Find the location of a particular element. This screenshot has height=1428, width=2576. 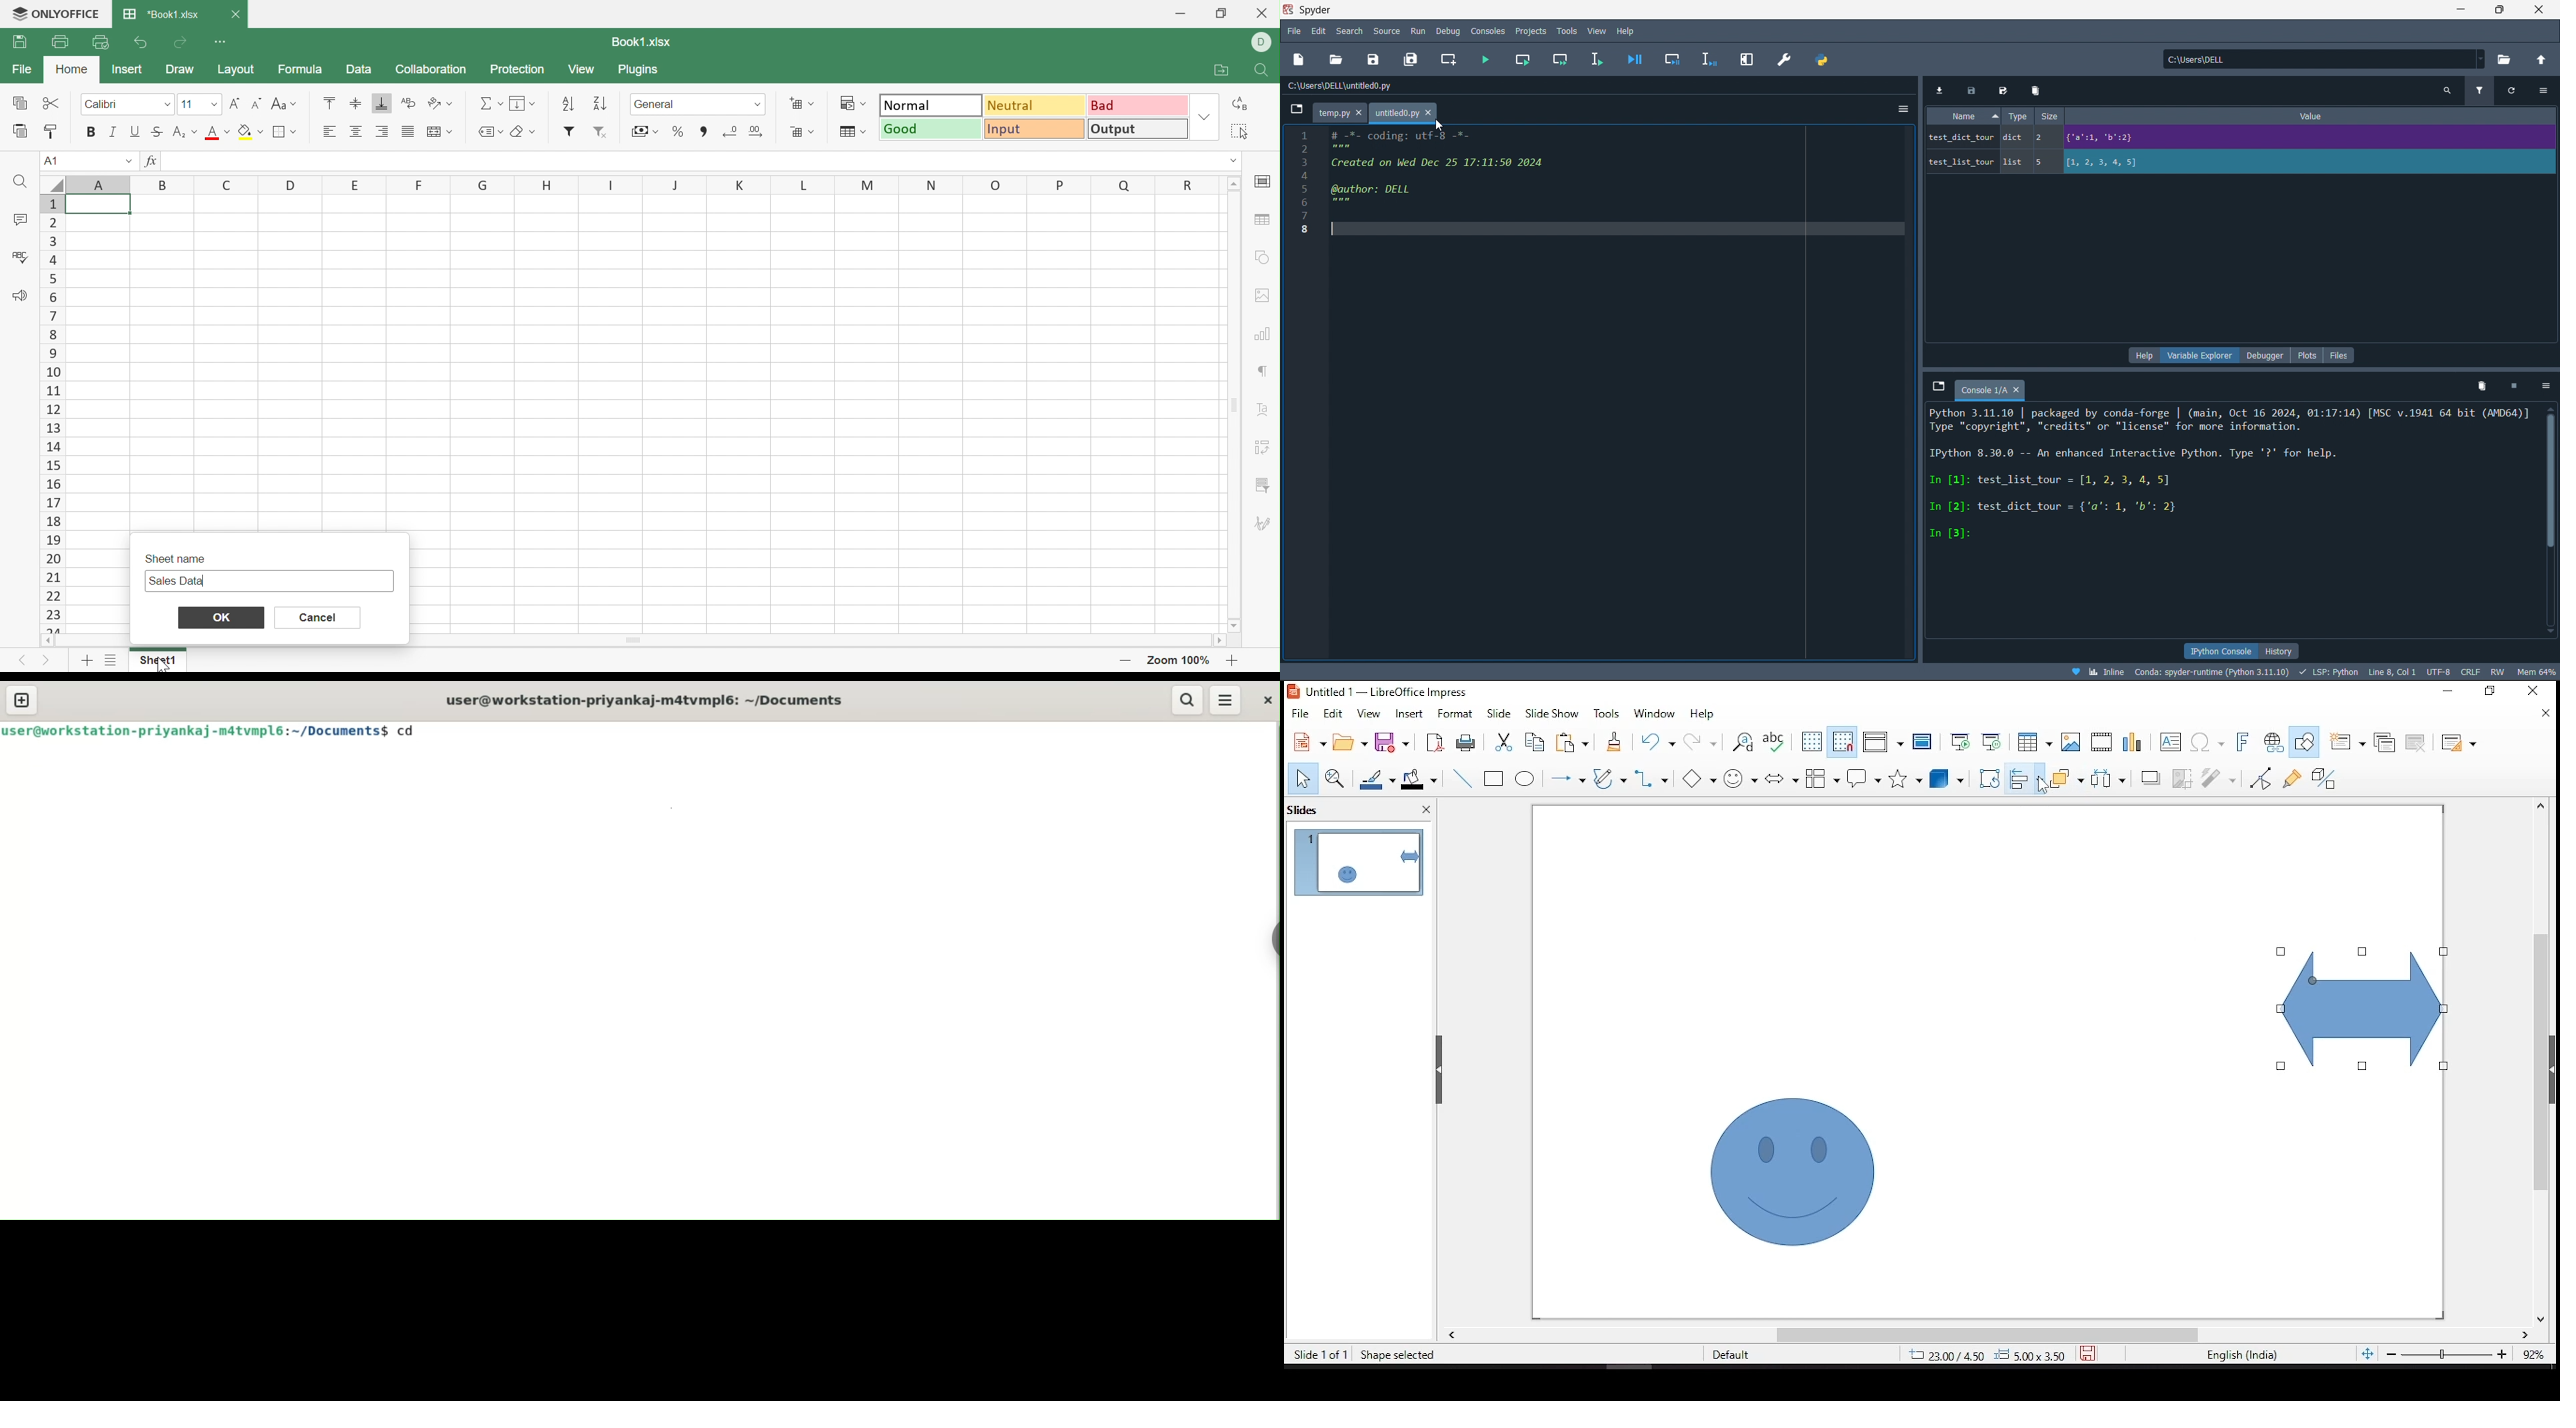

slide is located at coordinates (1499, 713).